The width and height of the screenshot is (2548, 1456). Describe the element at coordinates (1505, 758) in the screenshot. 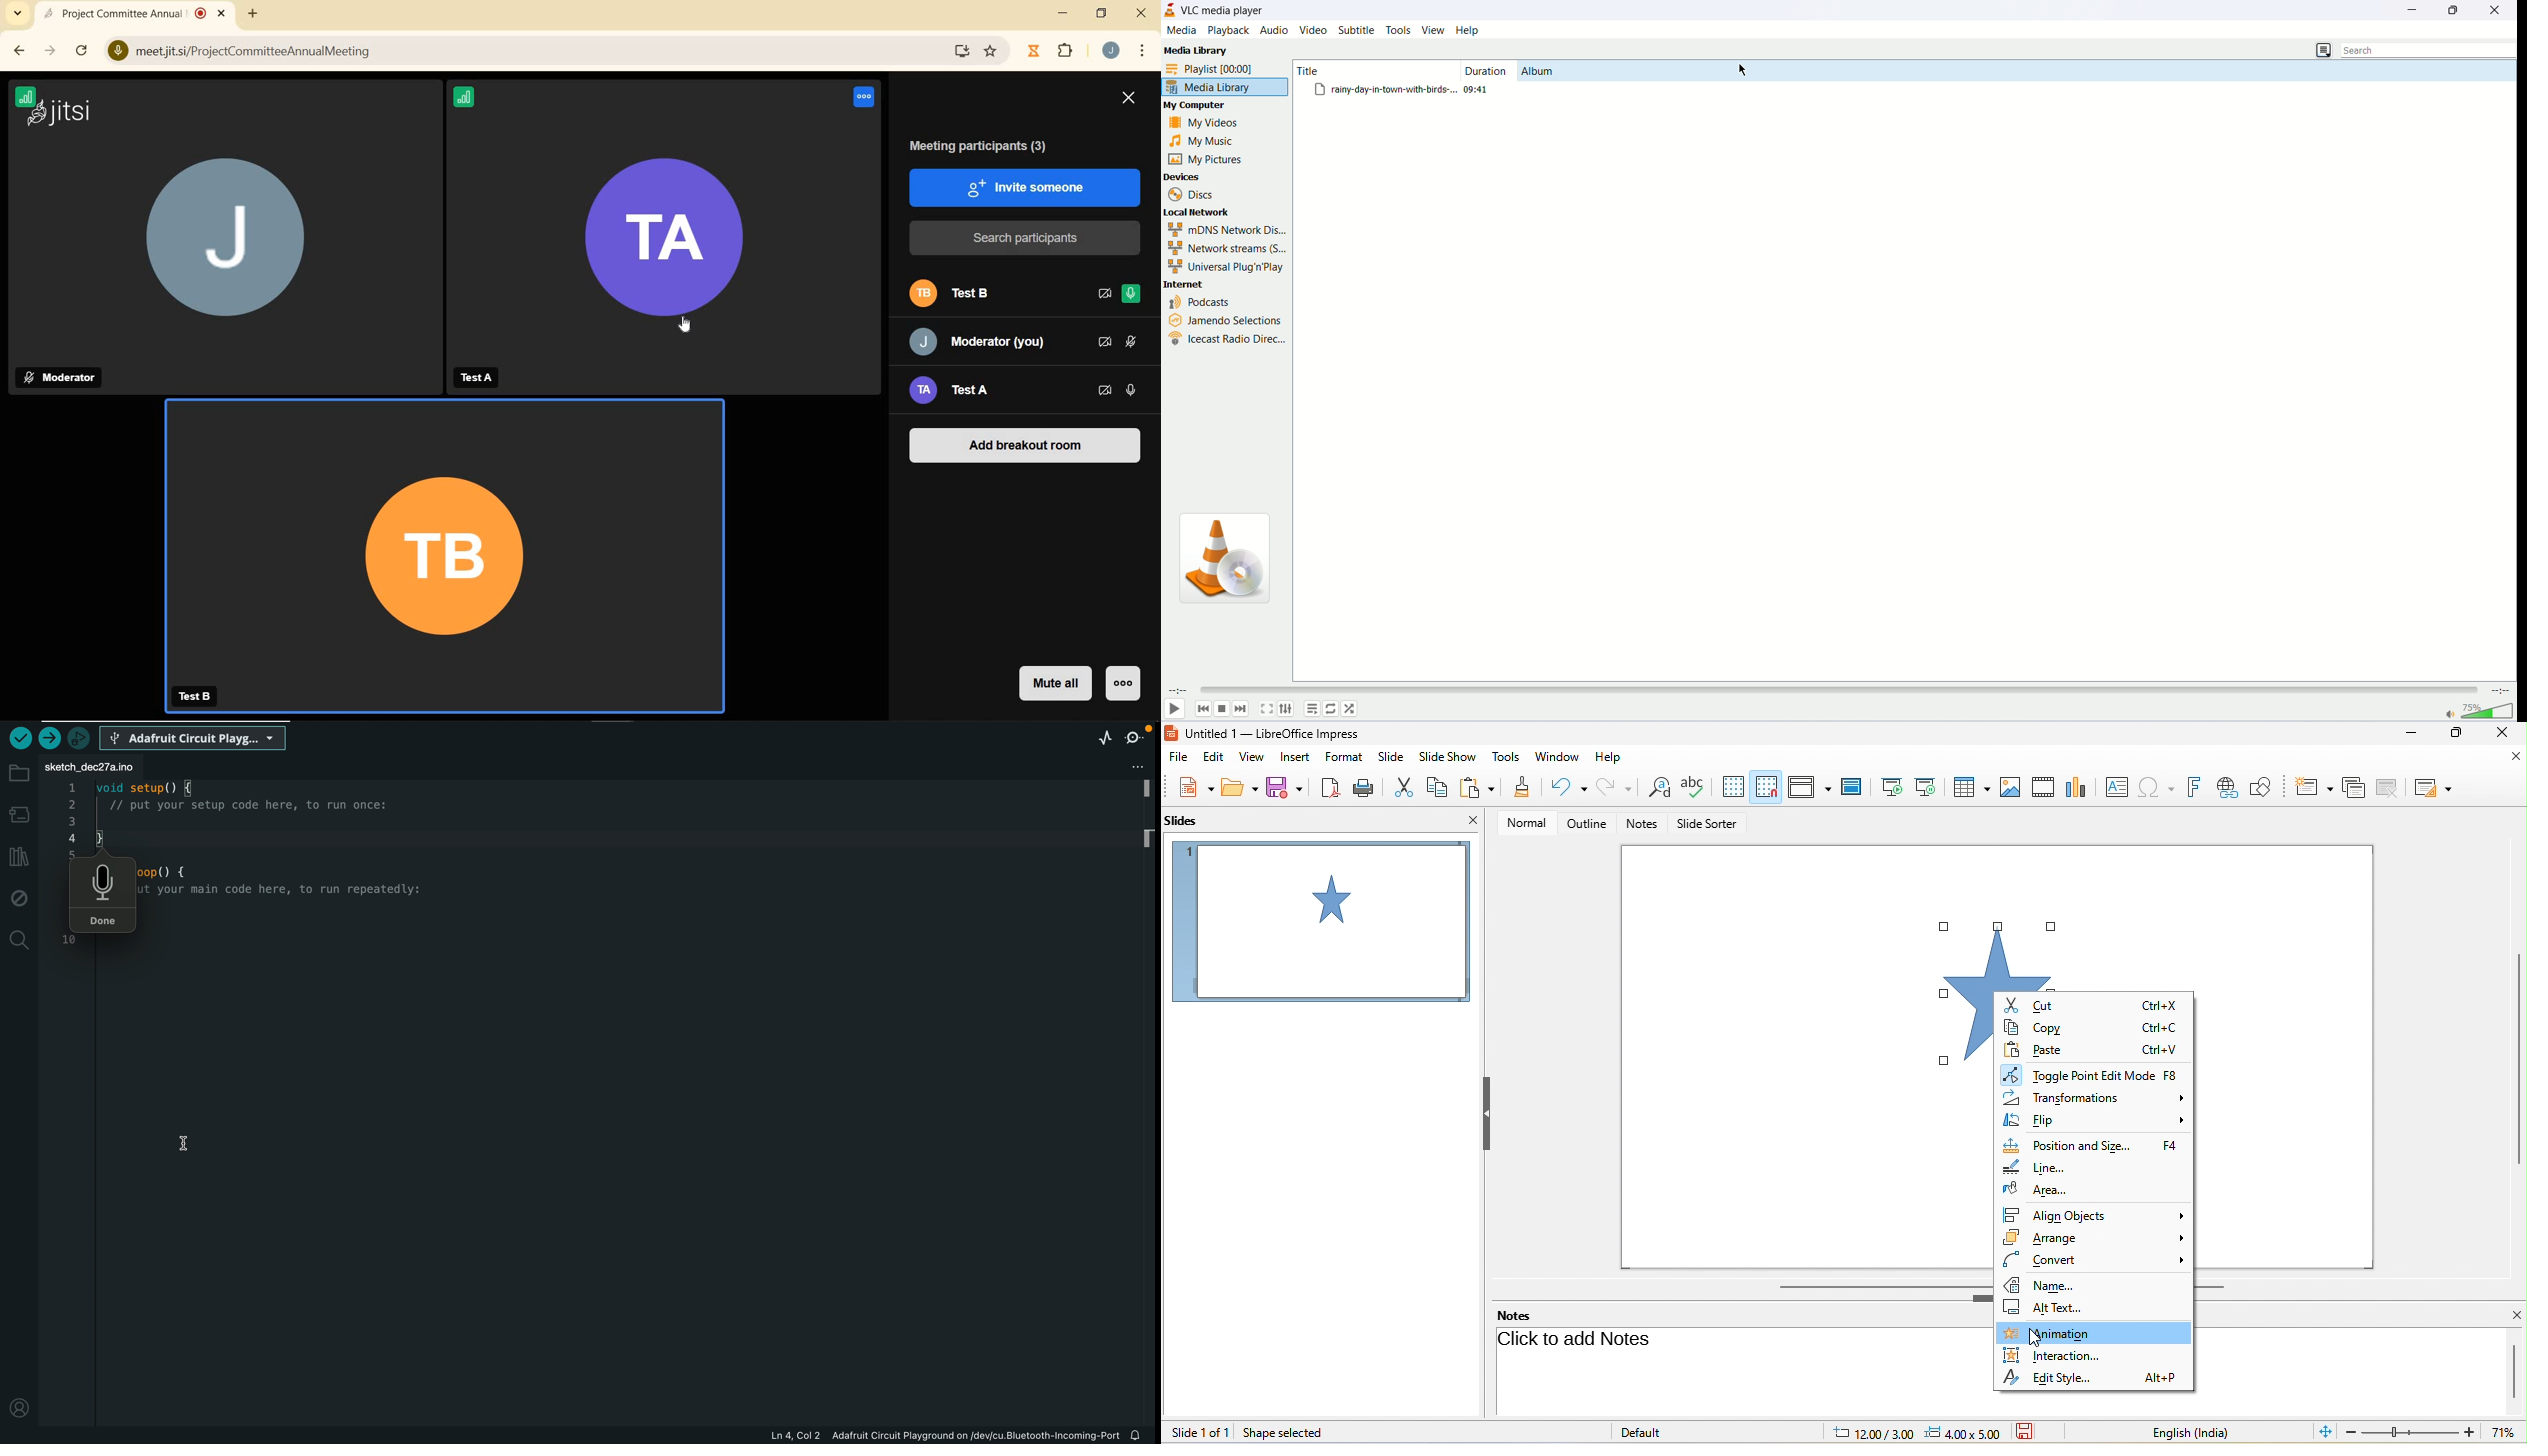

I see `tools` at that location.